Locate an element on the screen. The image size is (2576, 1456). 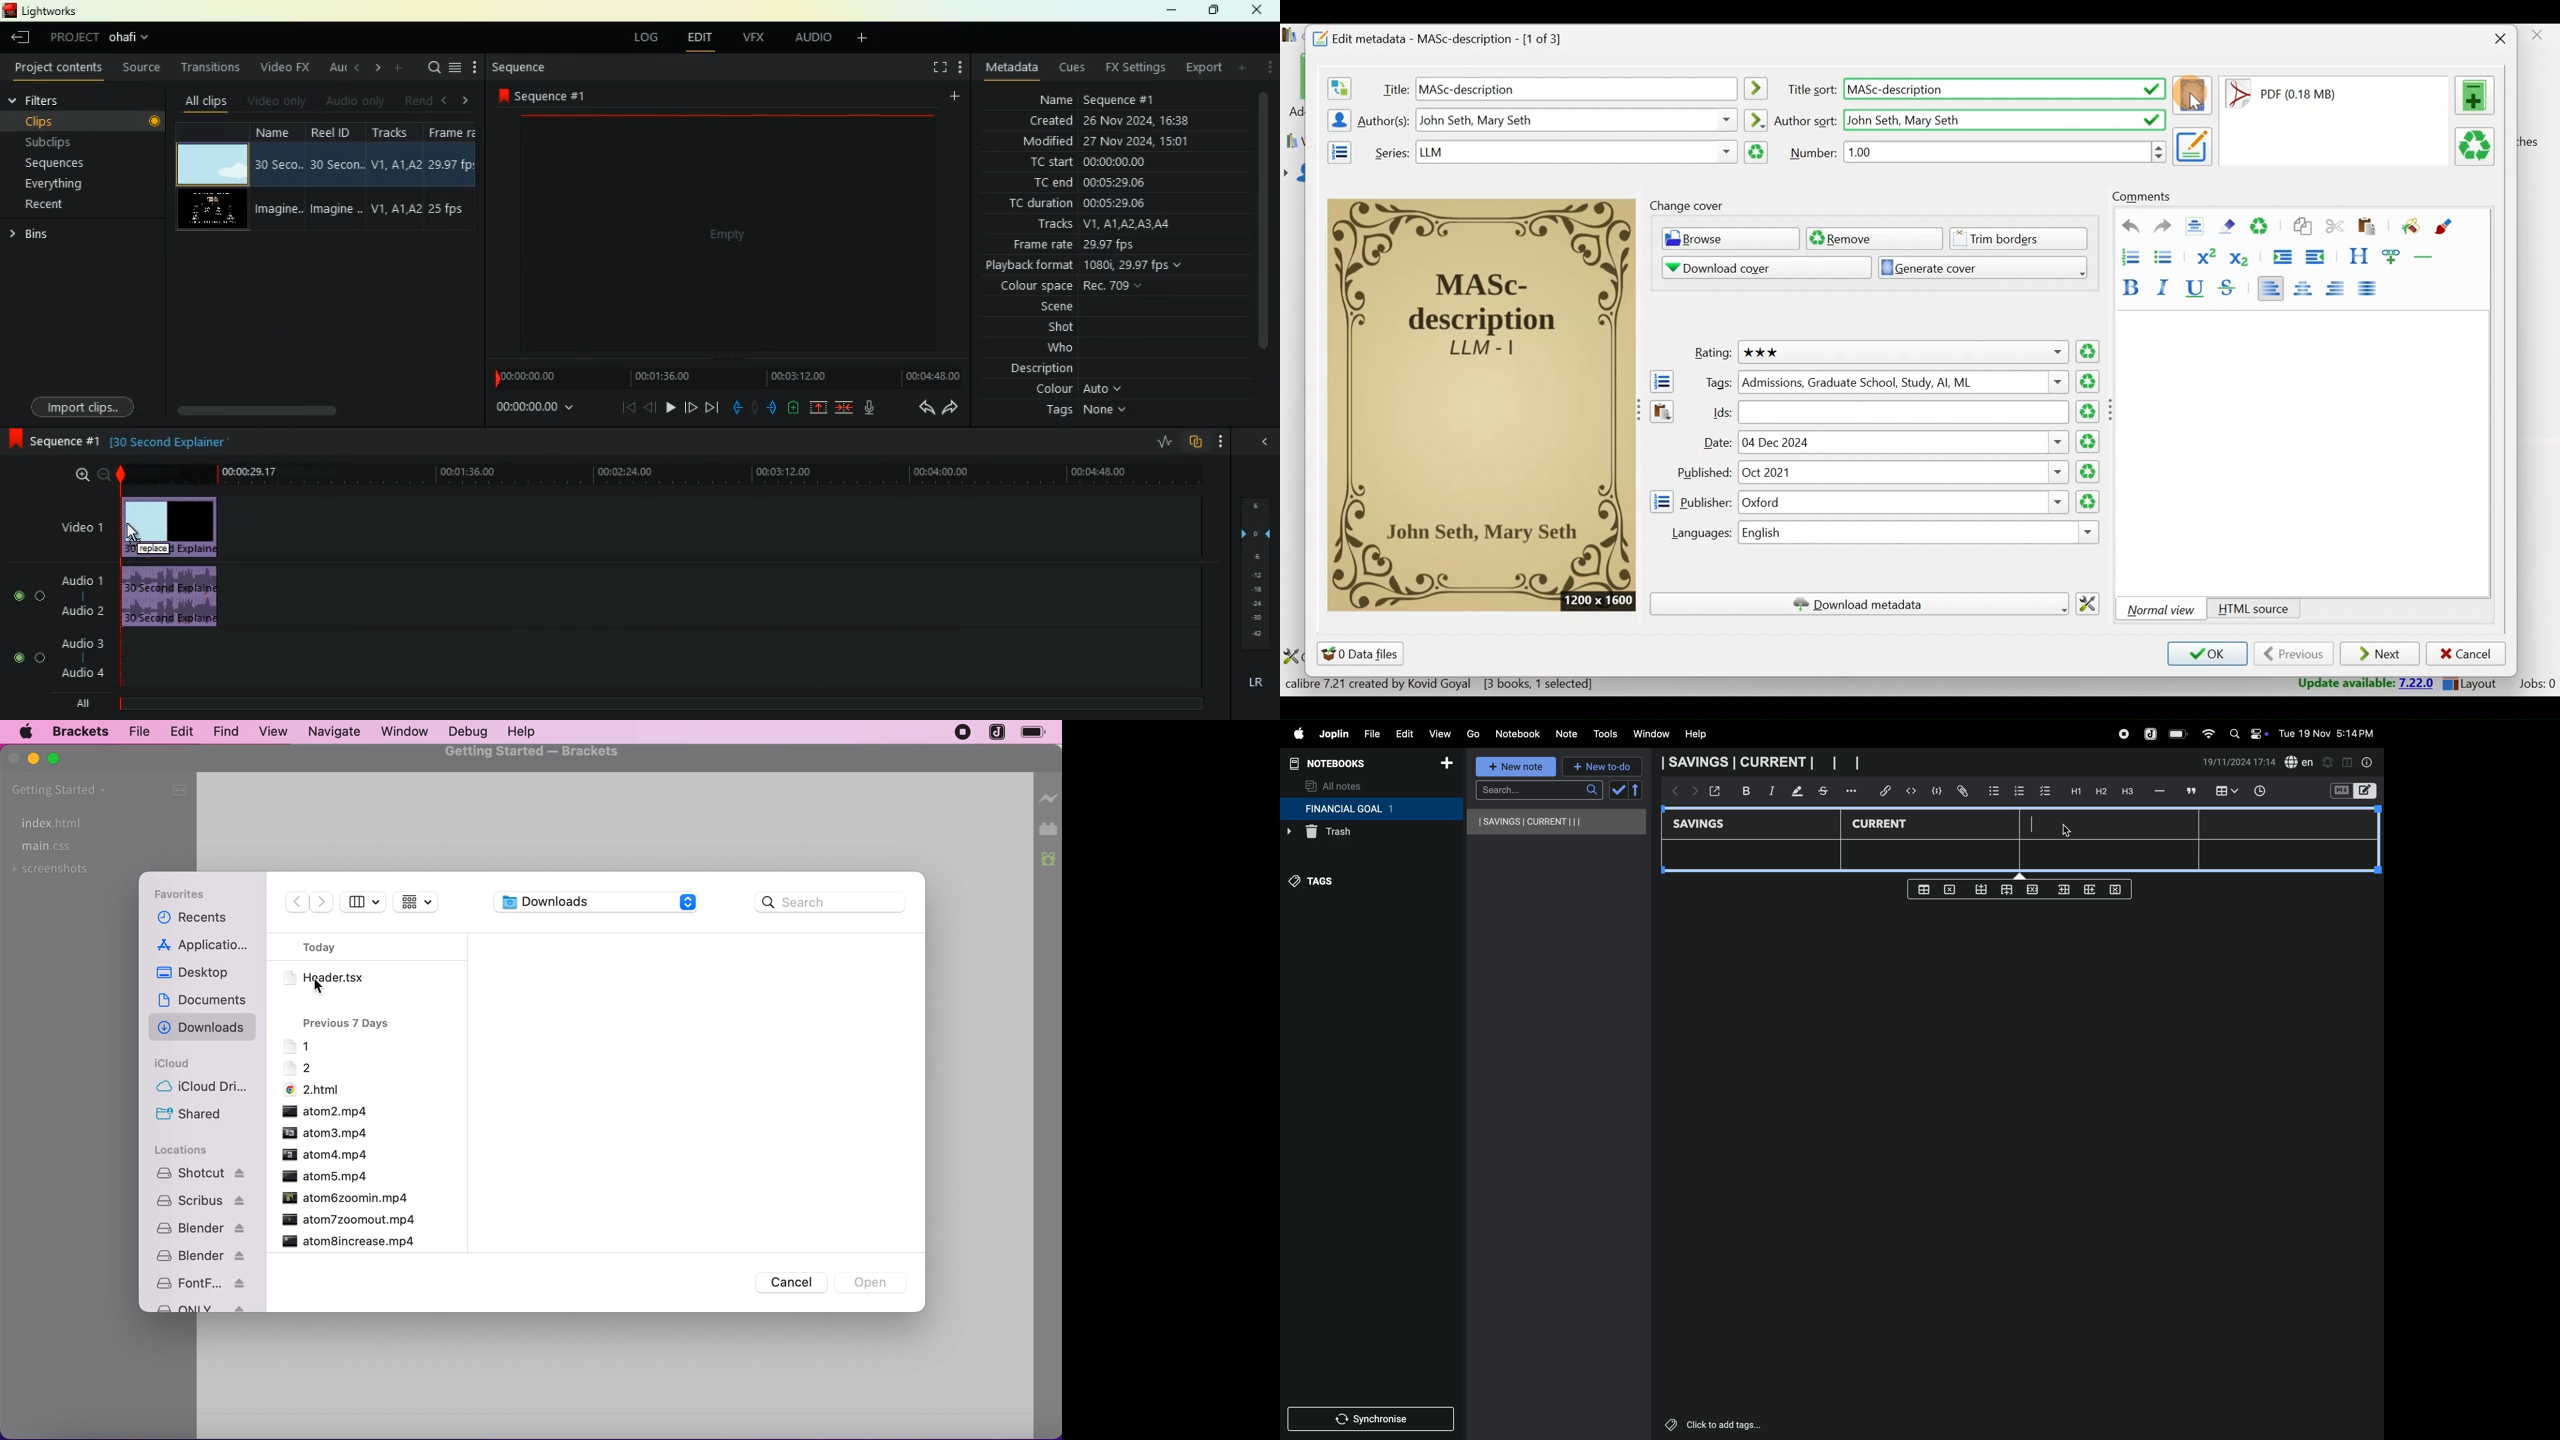
back is located at coordinates (293, 903).